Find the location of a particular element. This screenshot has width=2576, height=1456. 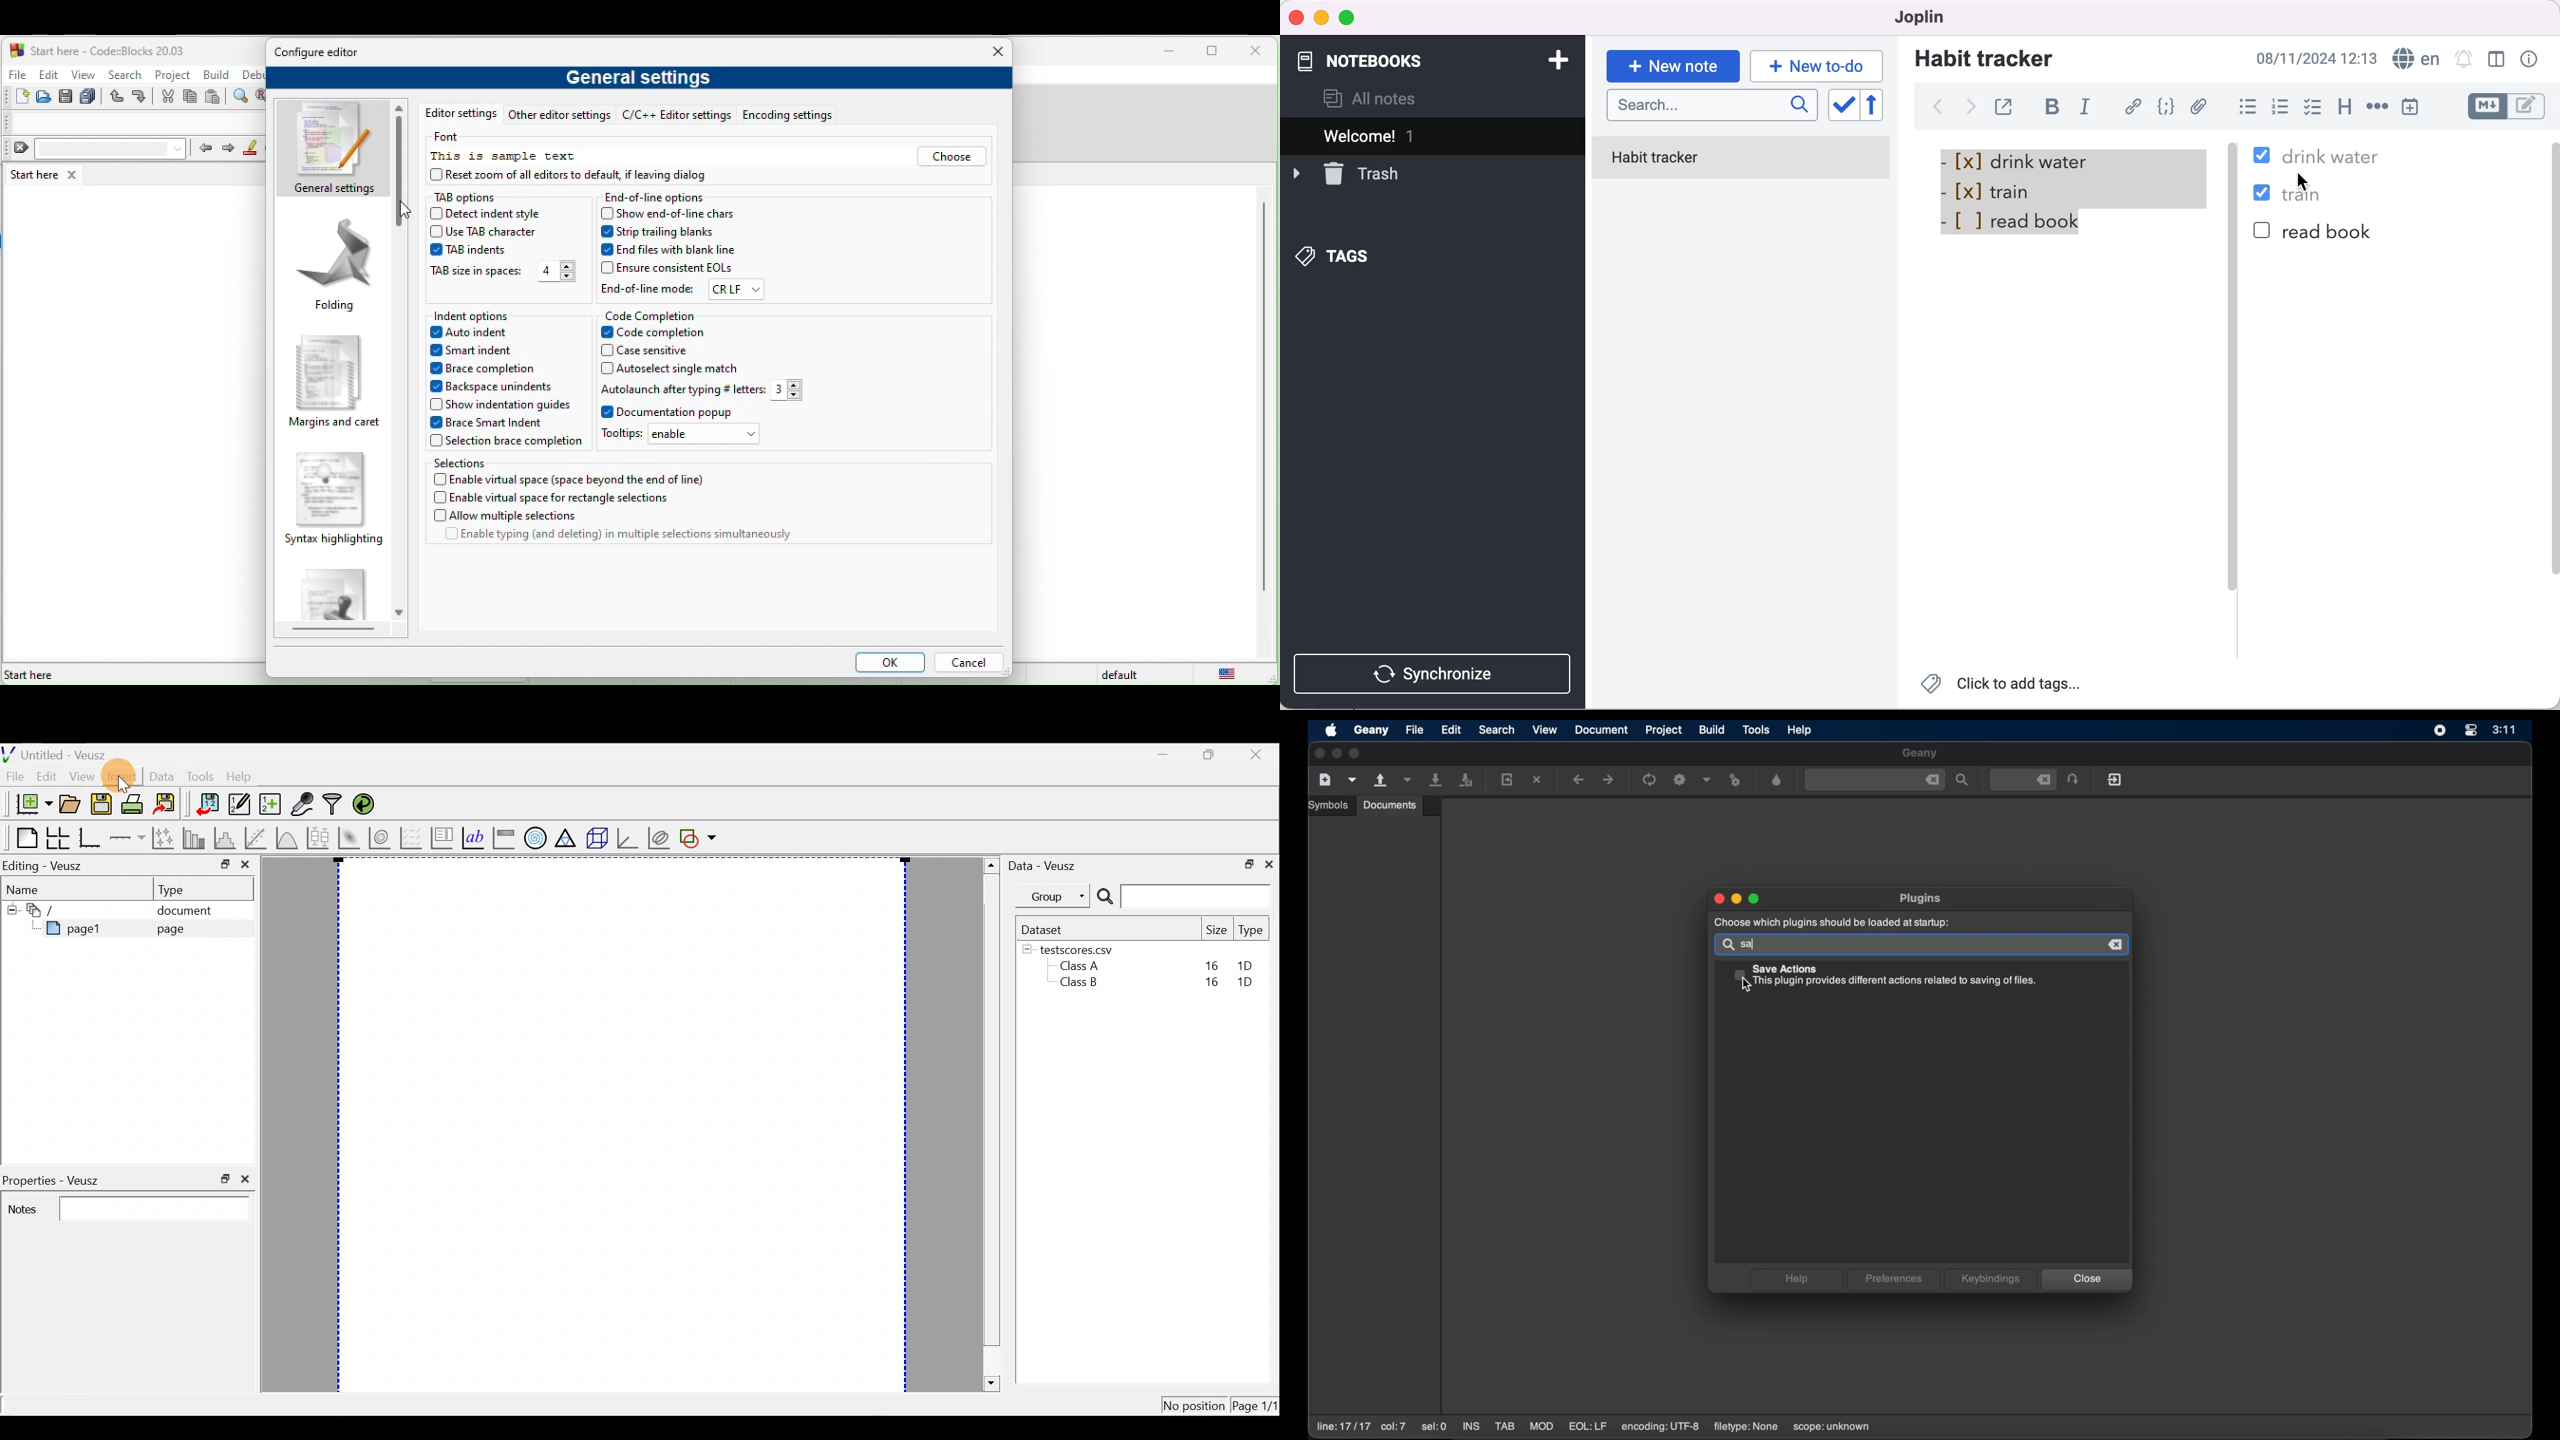

read book is located at coordinates (2328, 231).